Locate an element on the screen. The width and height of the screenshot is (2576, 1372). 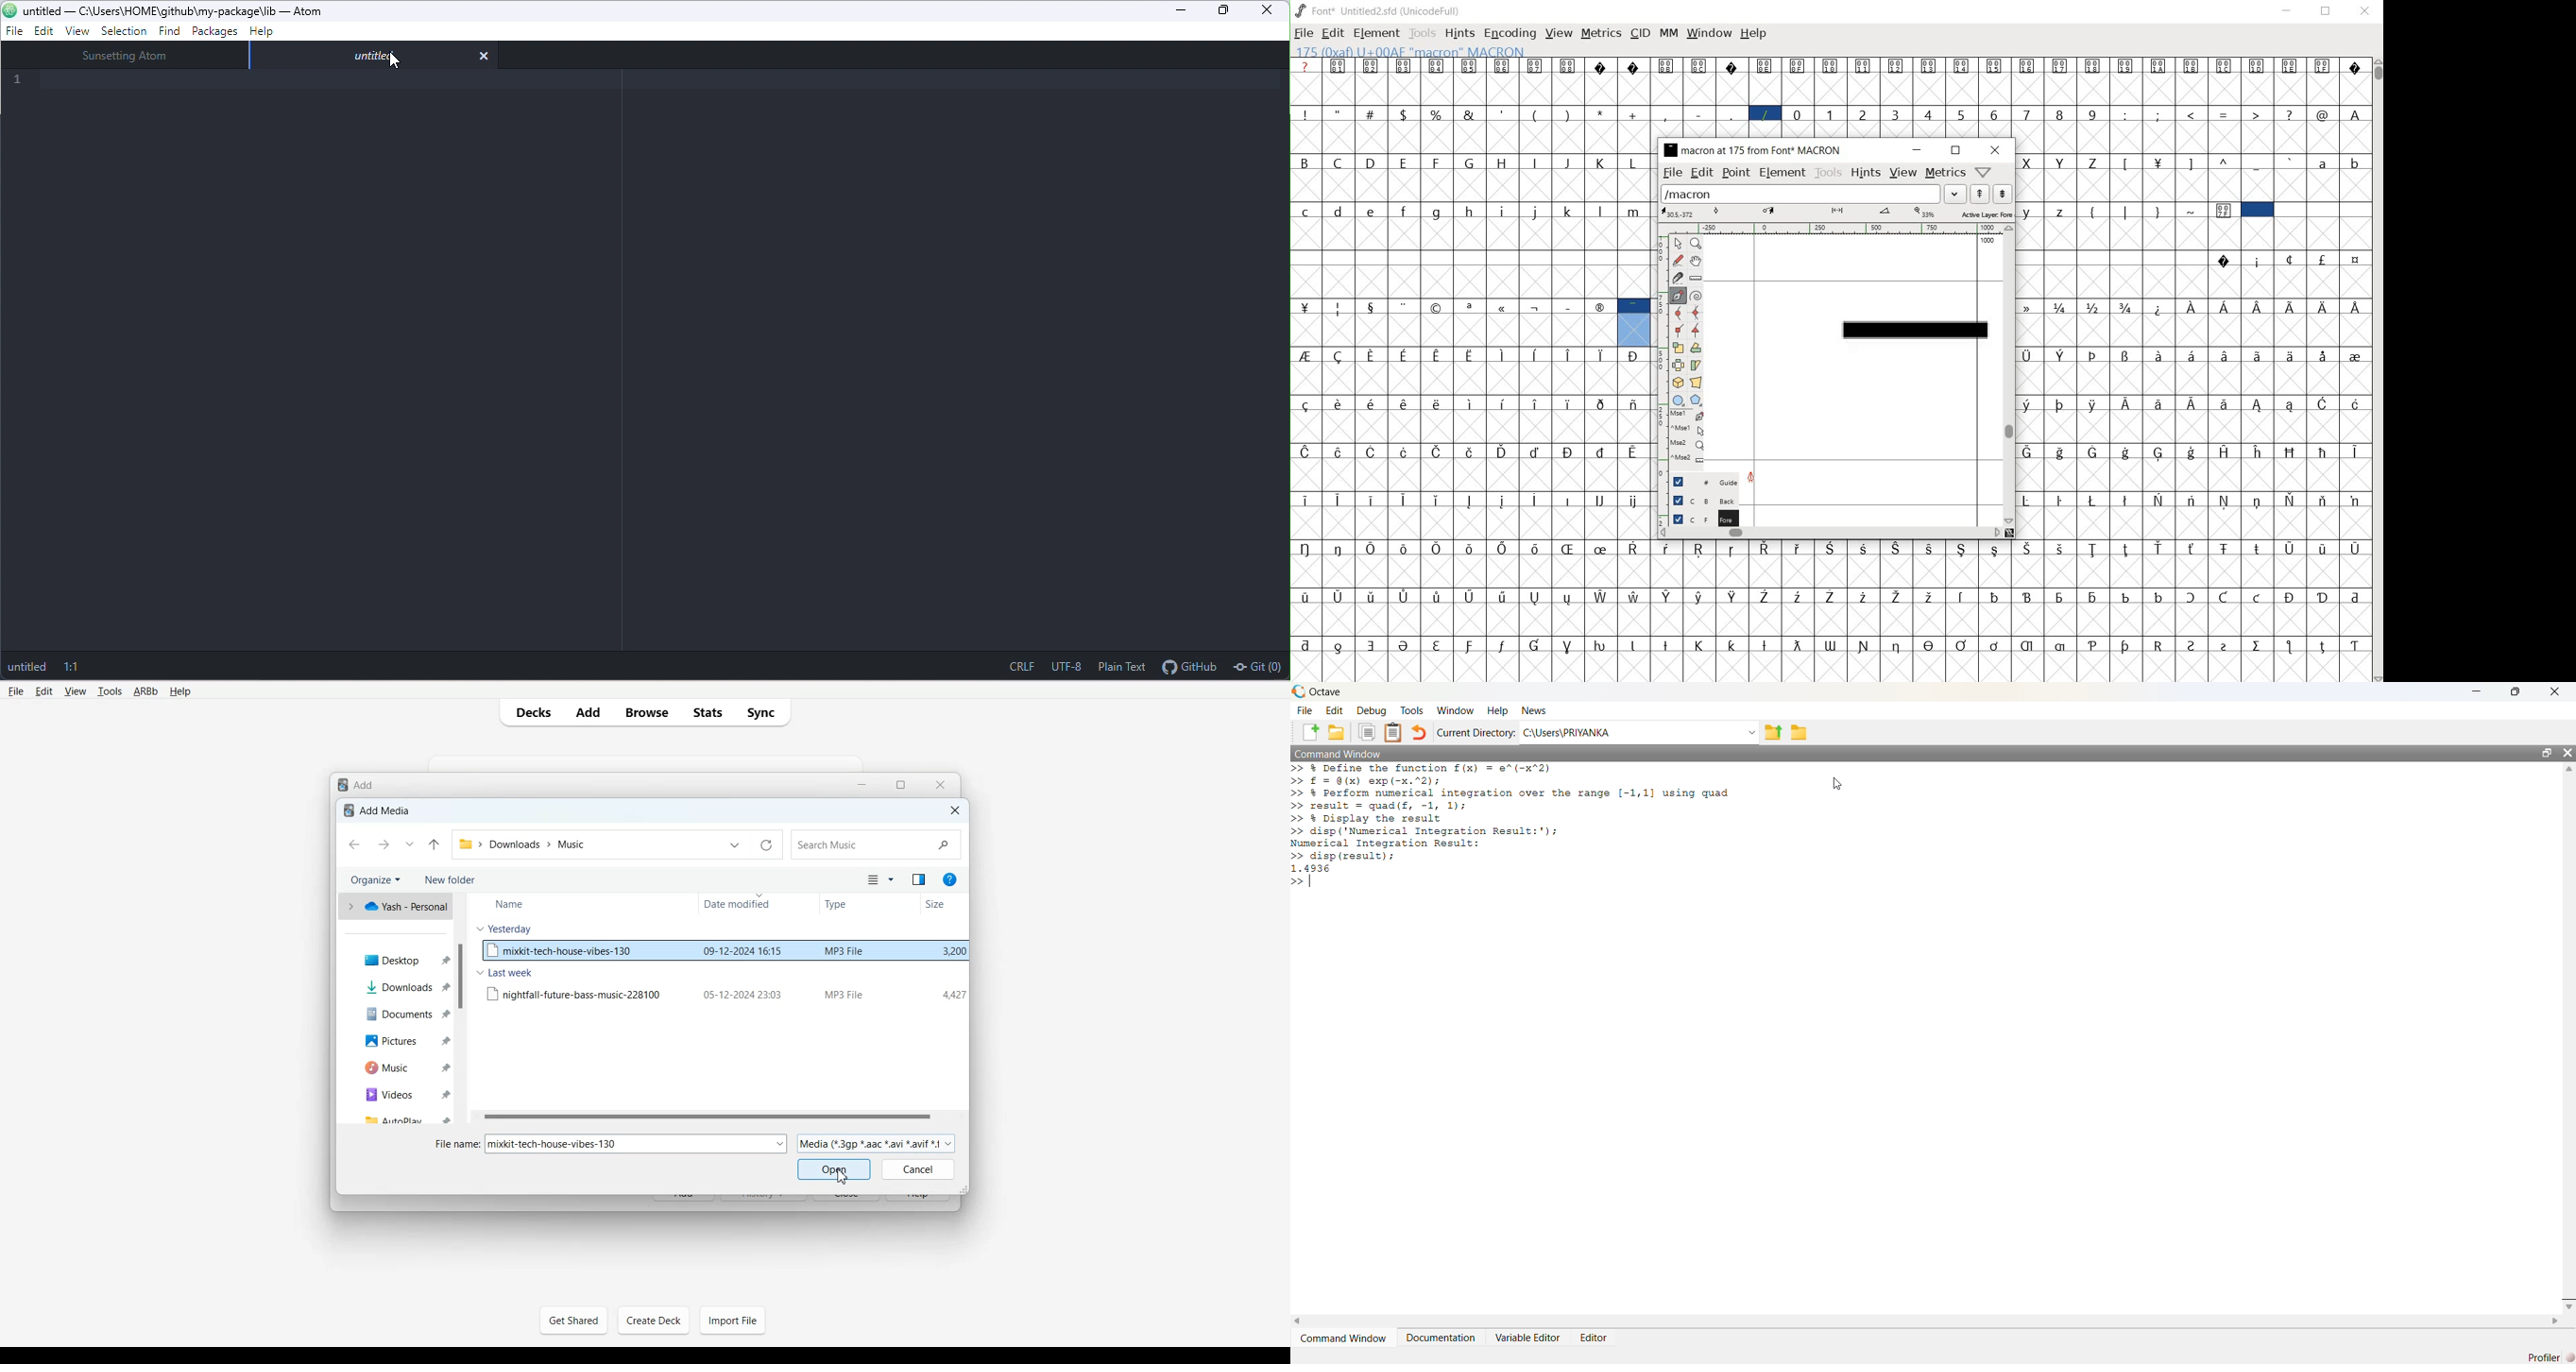
metrics is located at coordinates (1602, 33).